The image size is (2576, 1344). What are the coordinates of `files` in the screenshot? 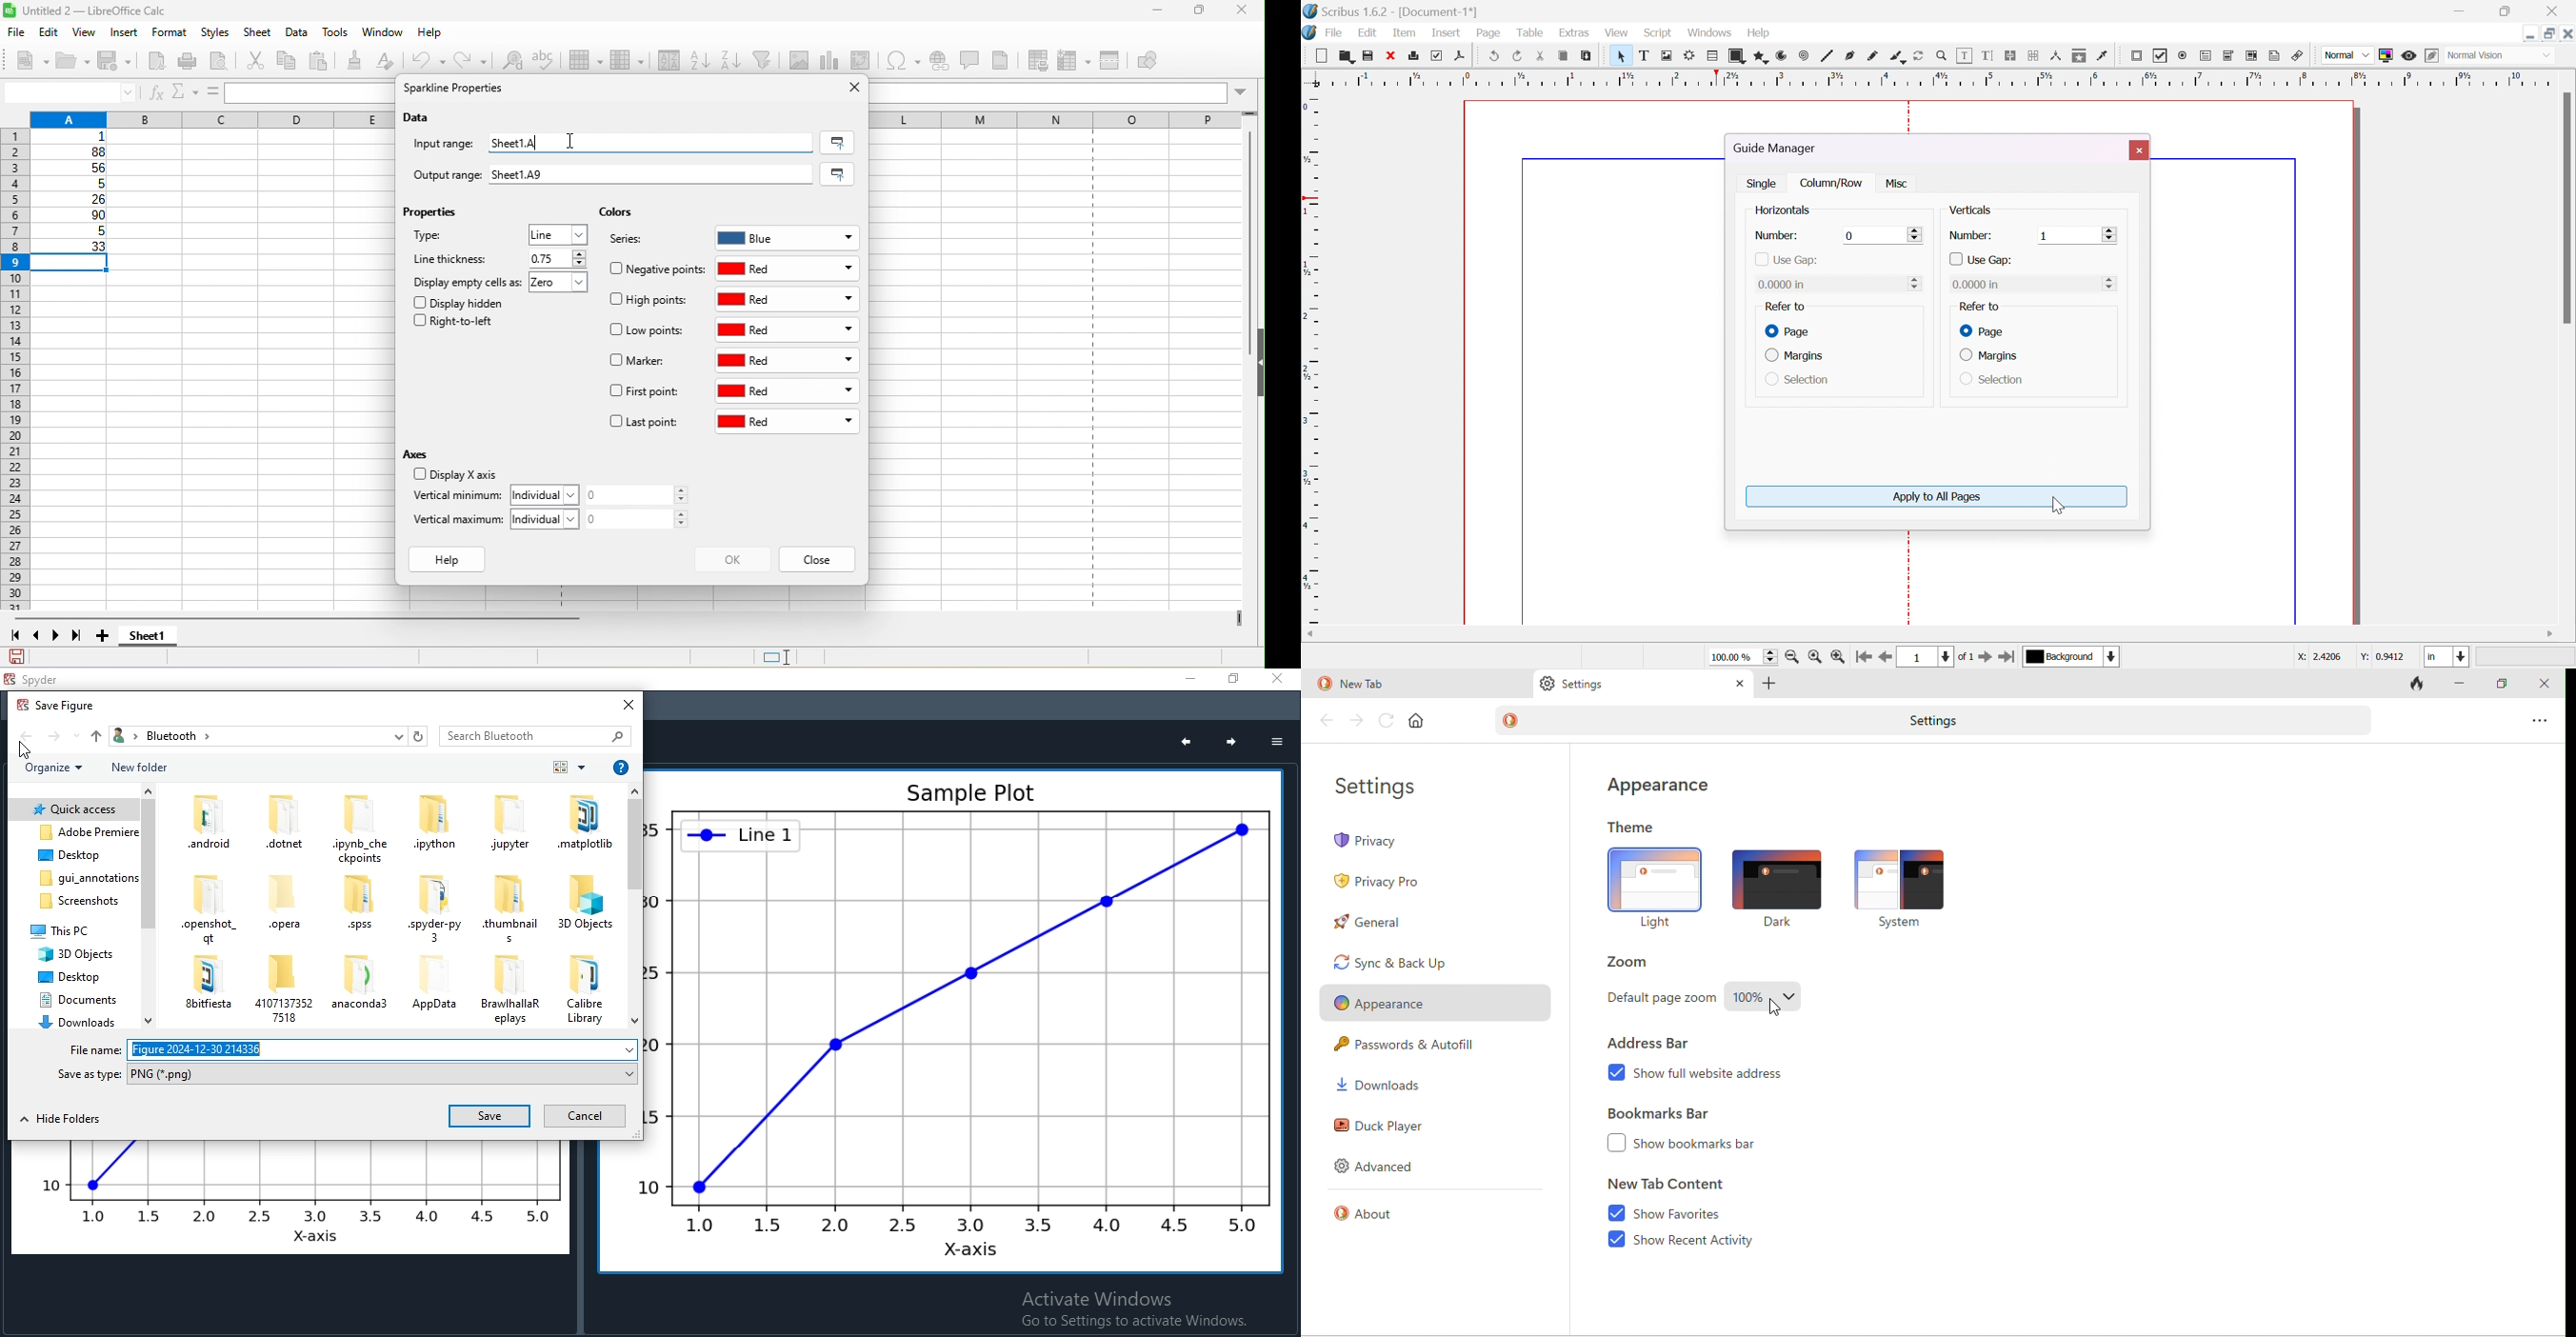 It's located at (284, 903).